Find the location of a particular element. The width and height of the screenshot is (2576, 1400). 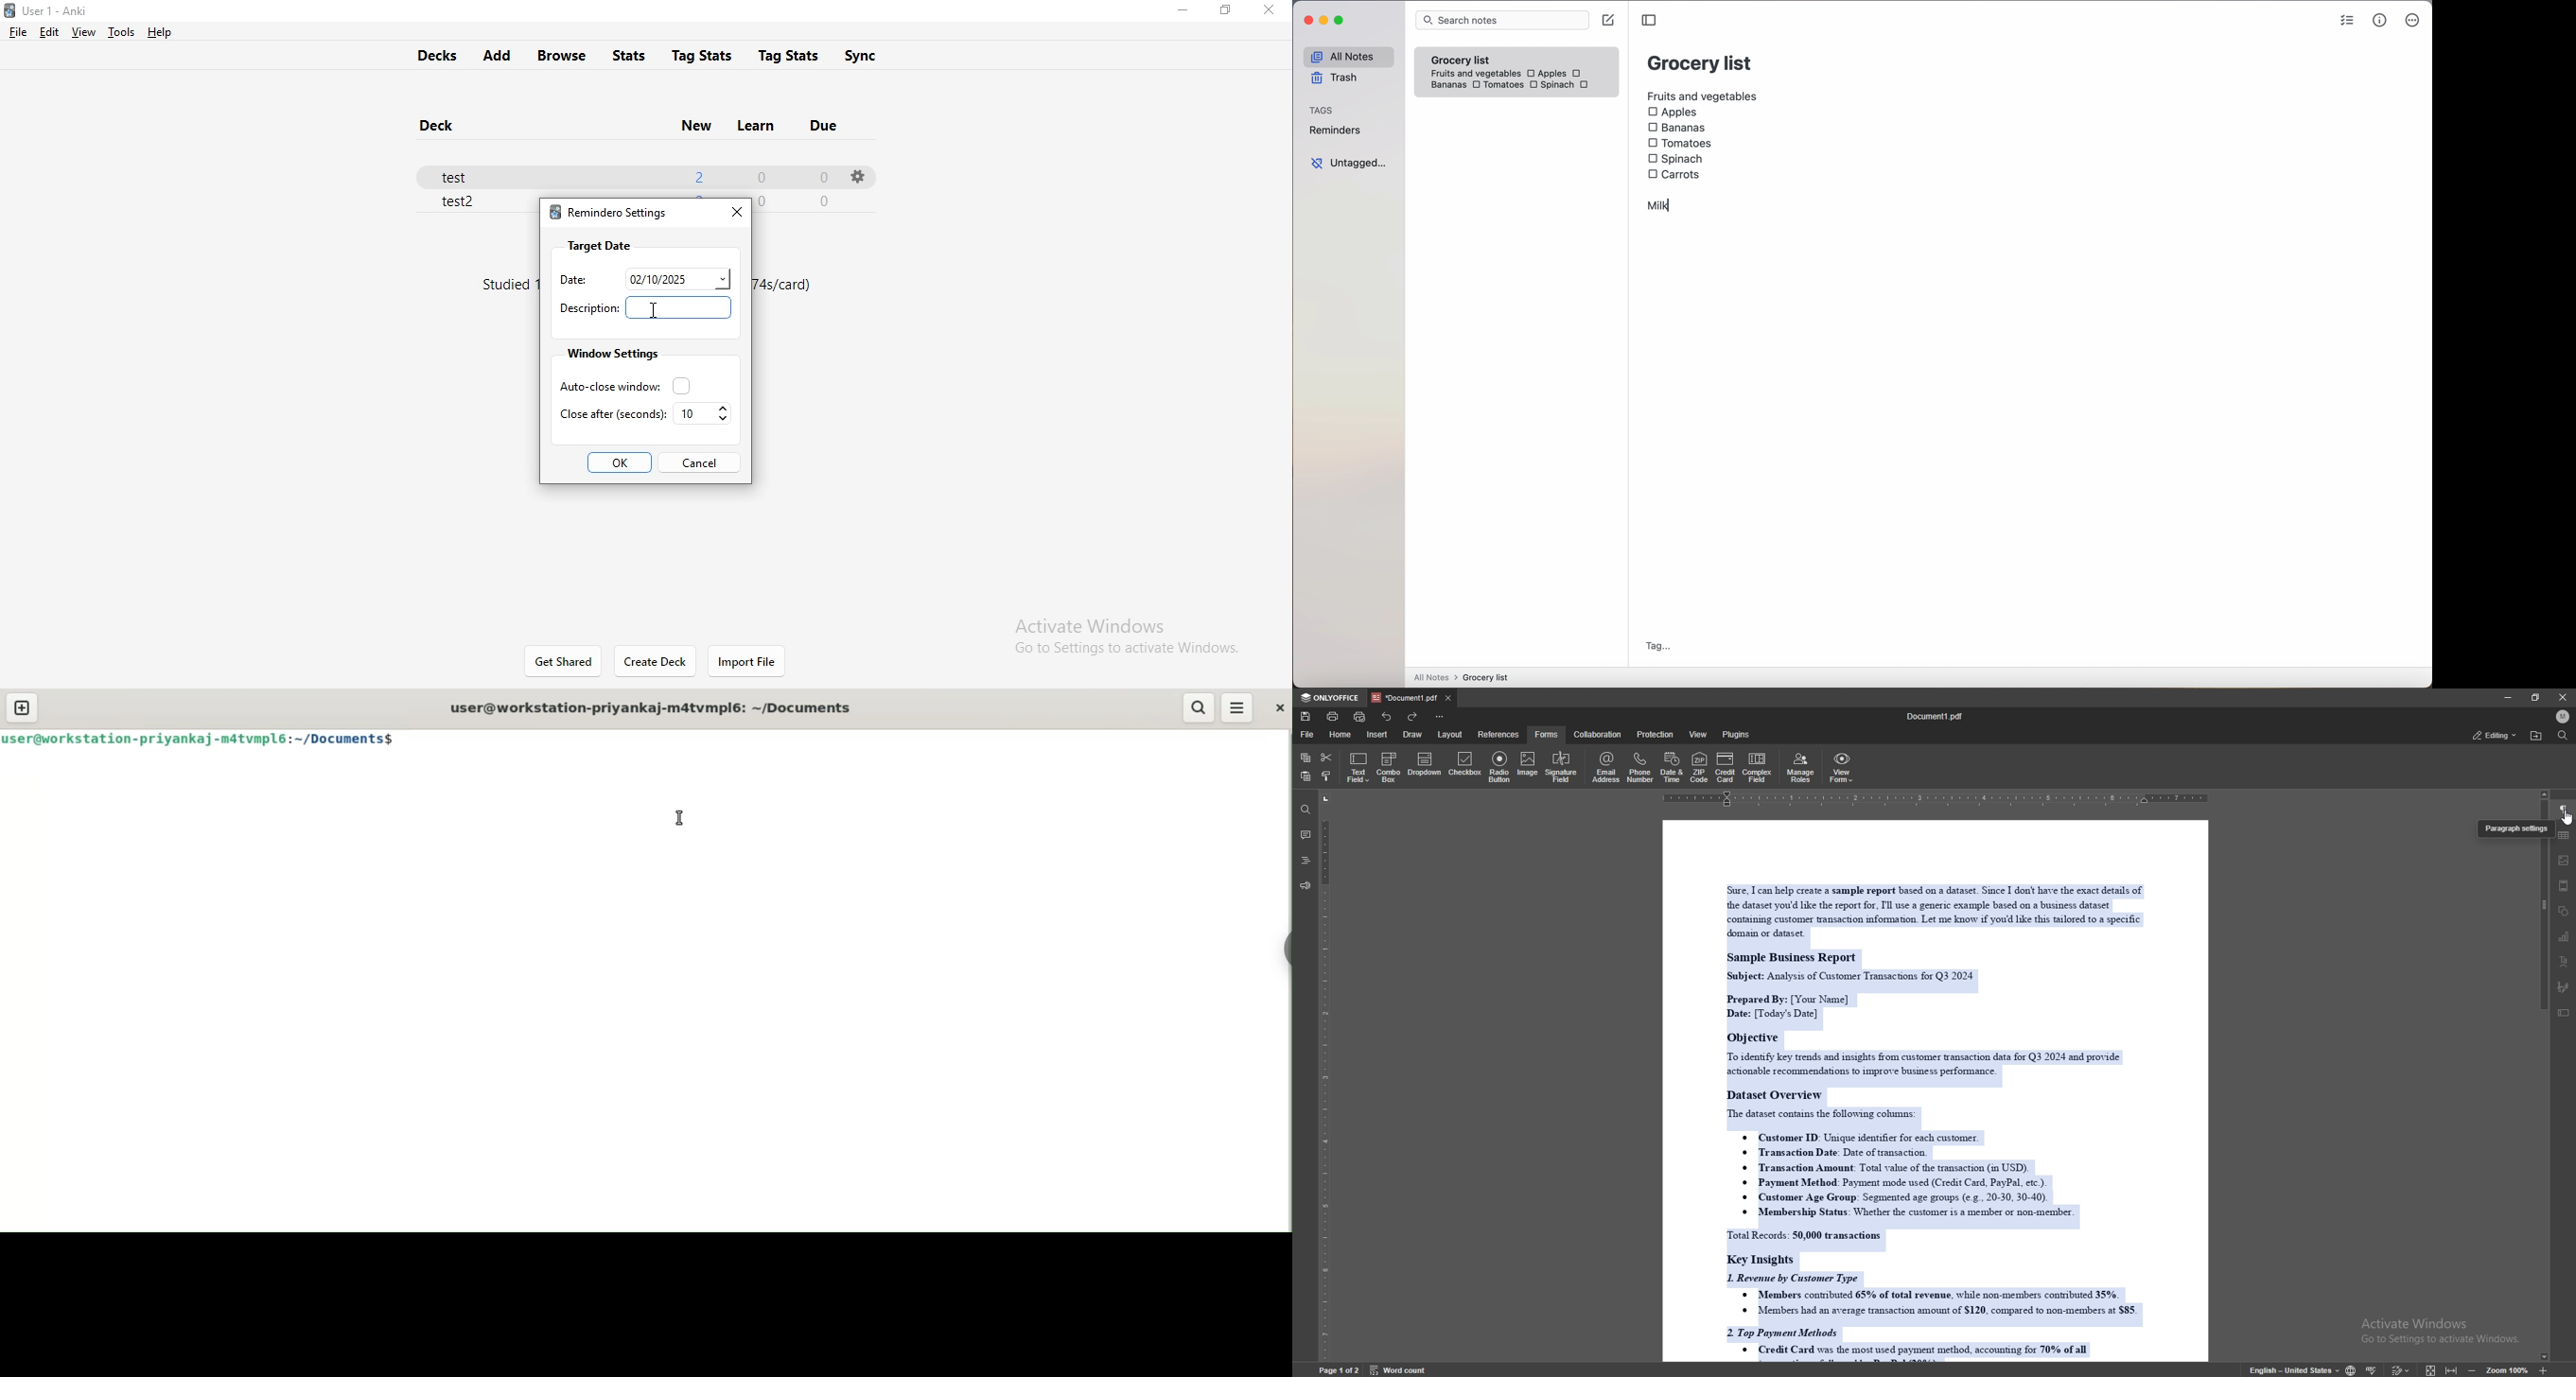

chart is located at coordinates (2564, 937).